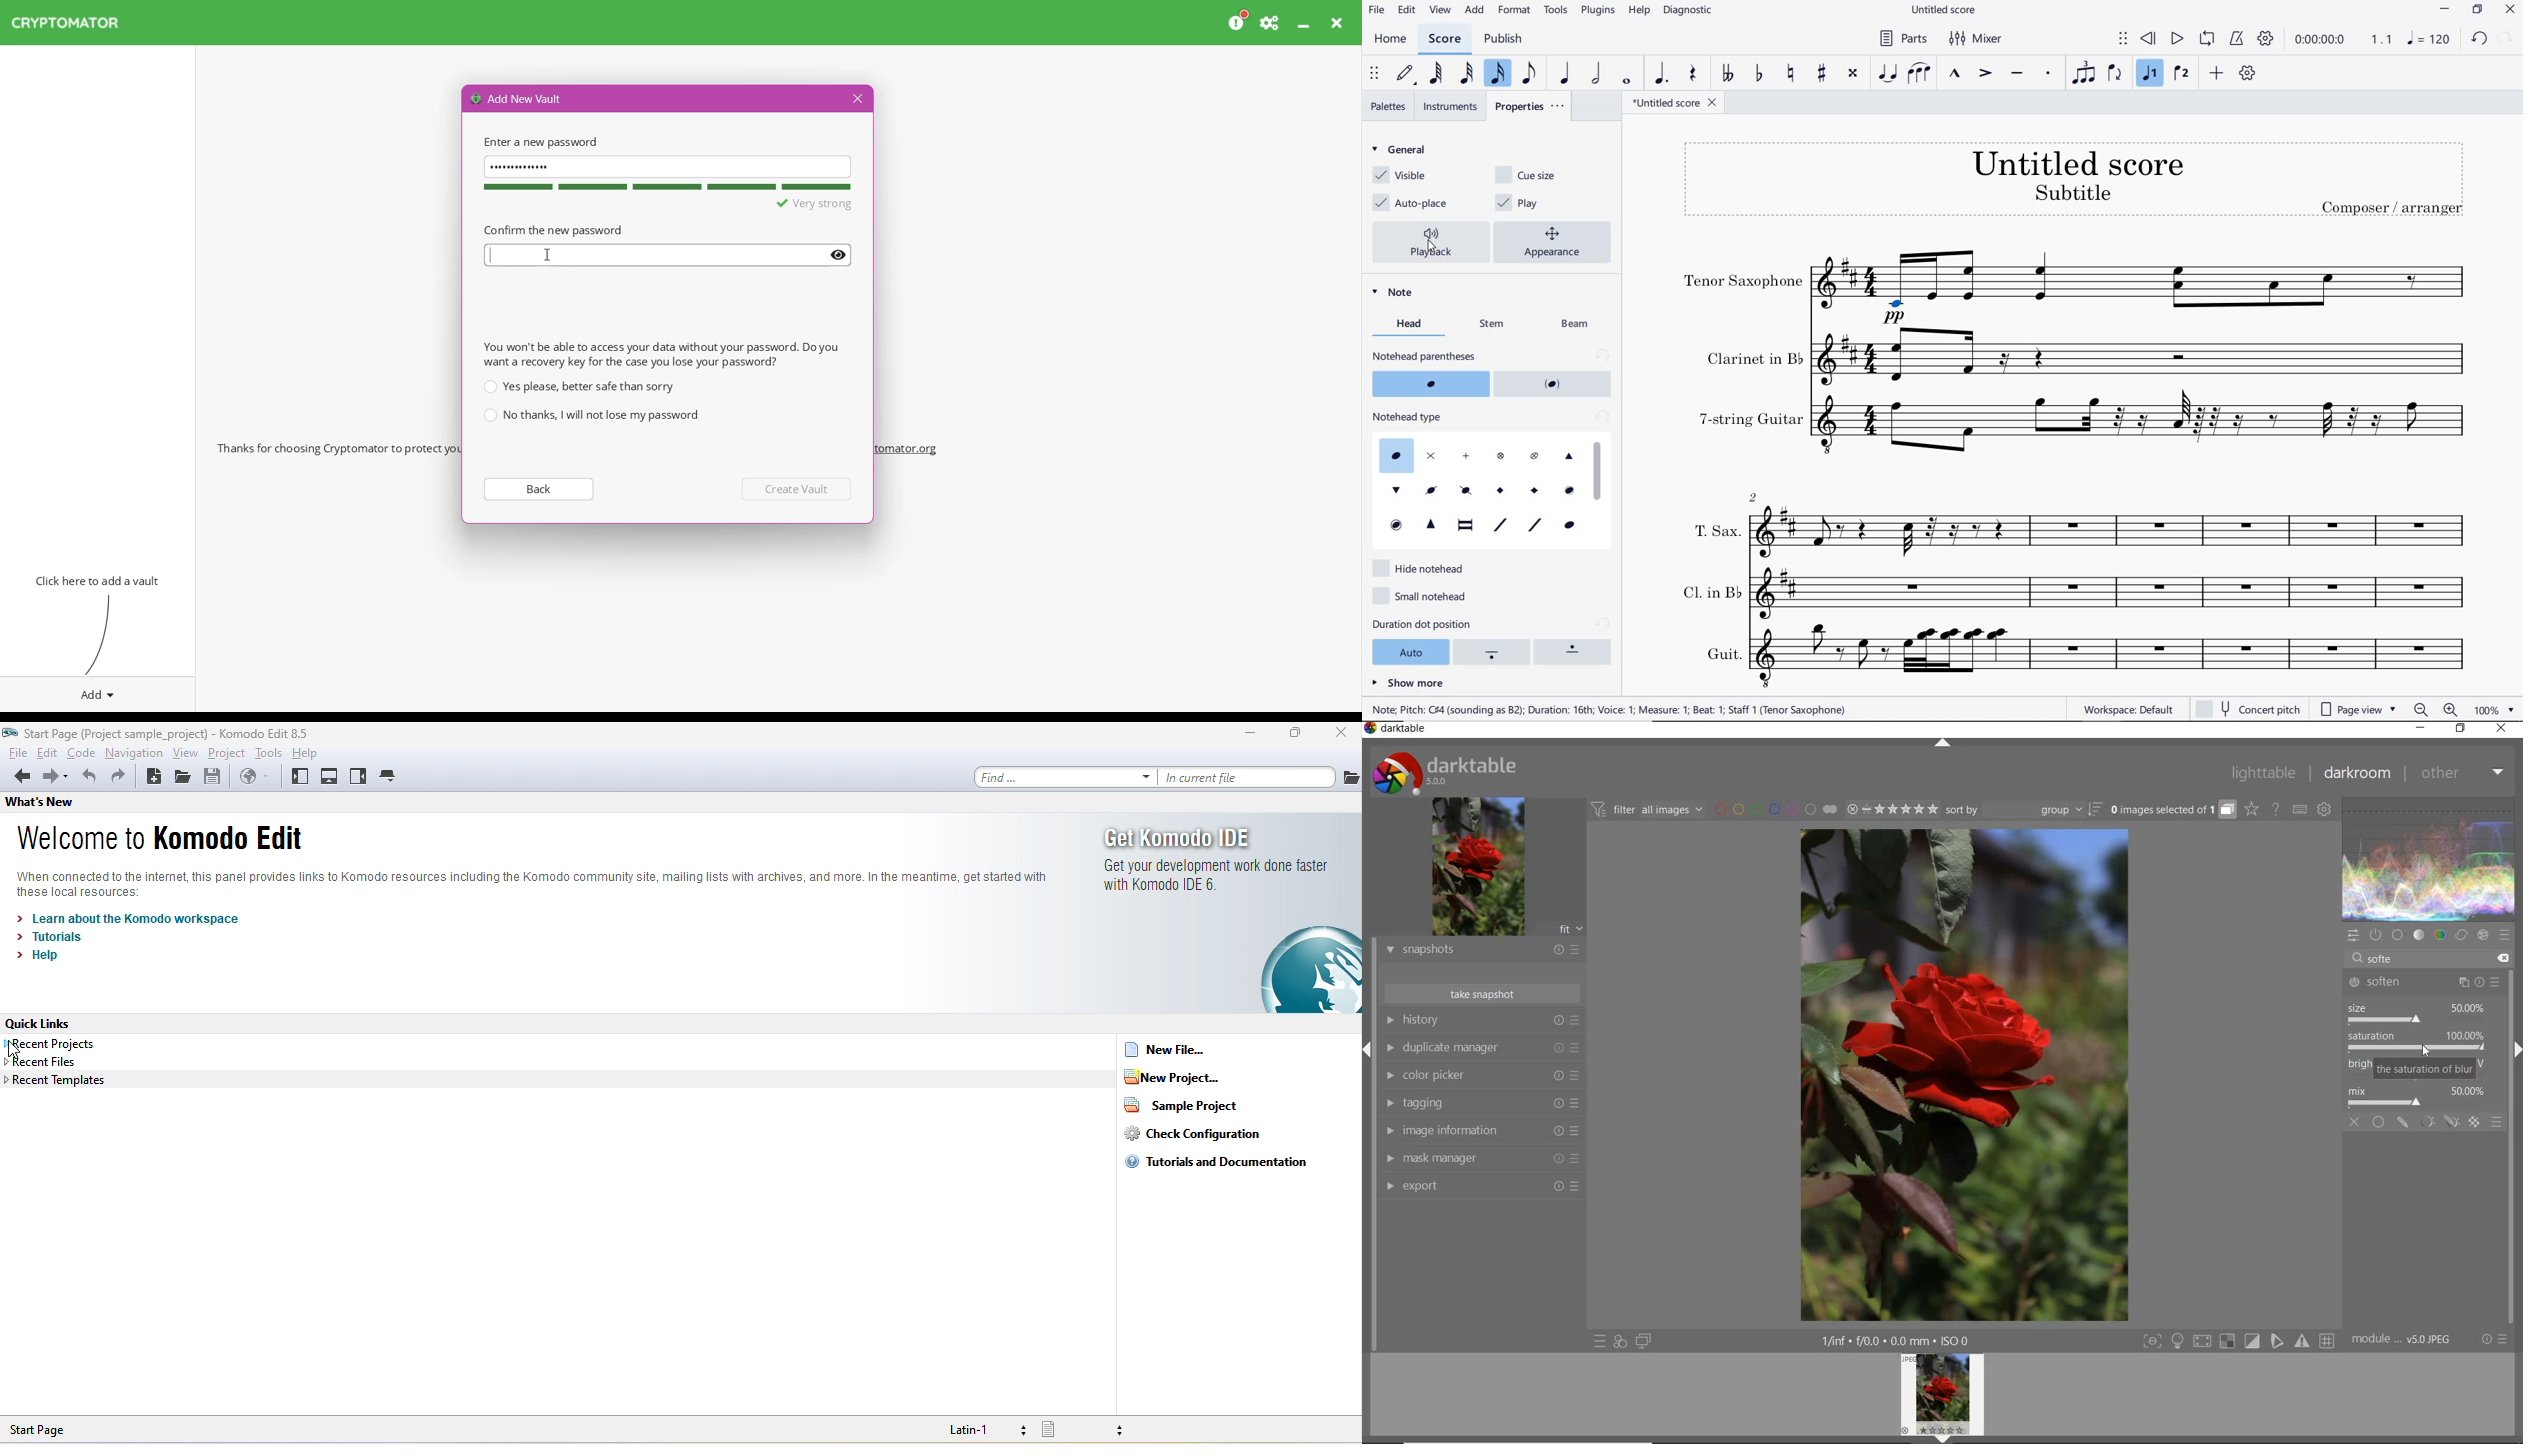  I want to click on recent file, so click(66, 1060).